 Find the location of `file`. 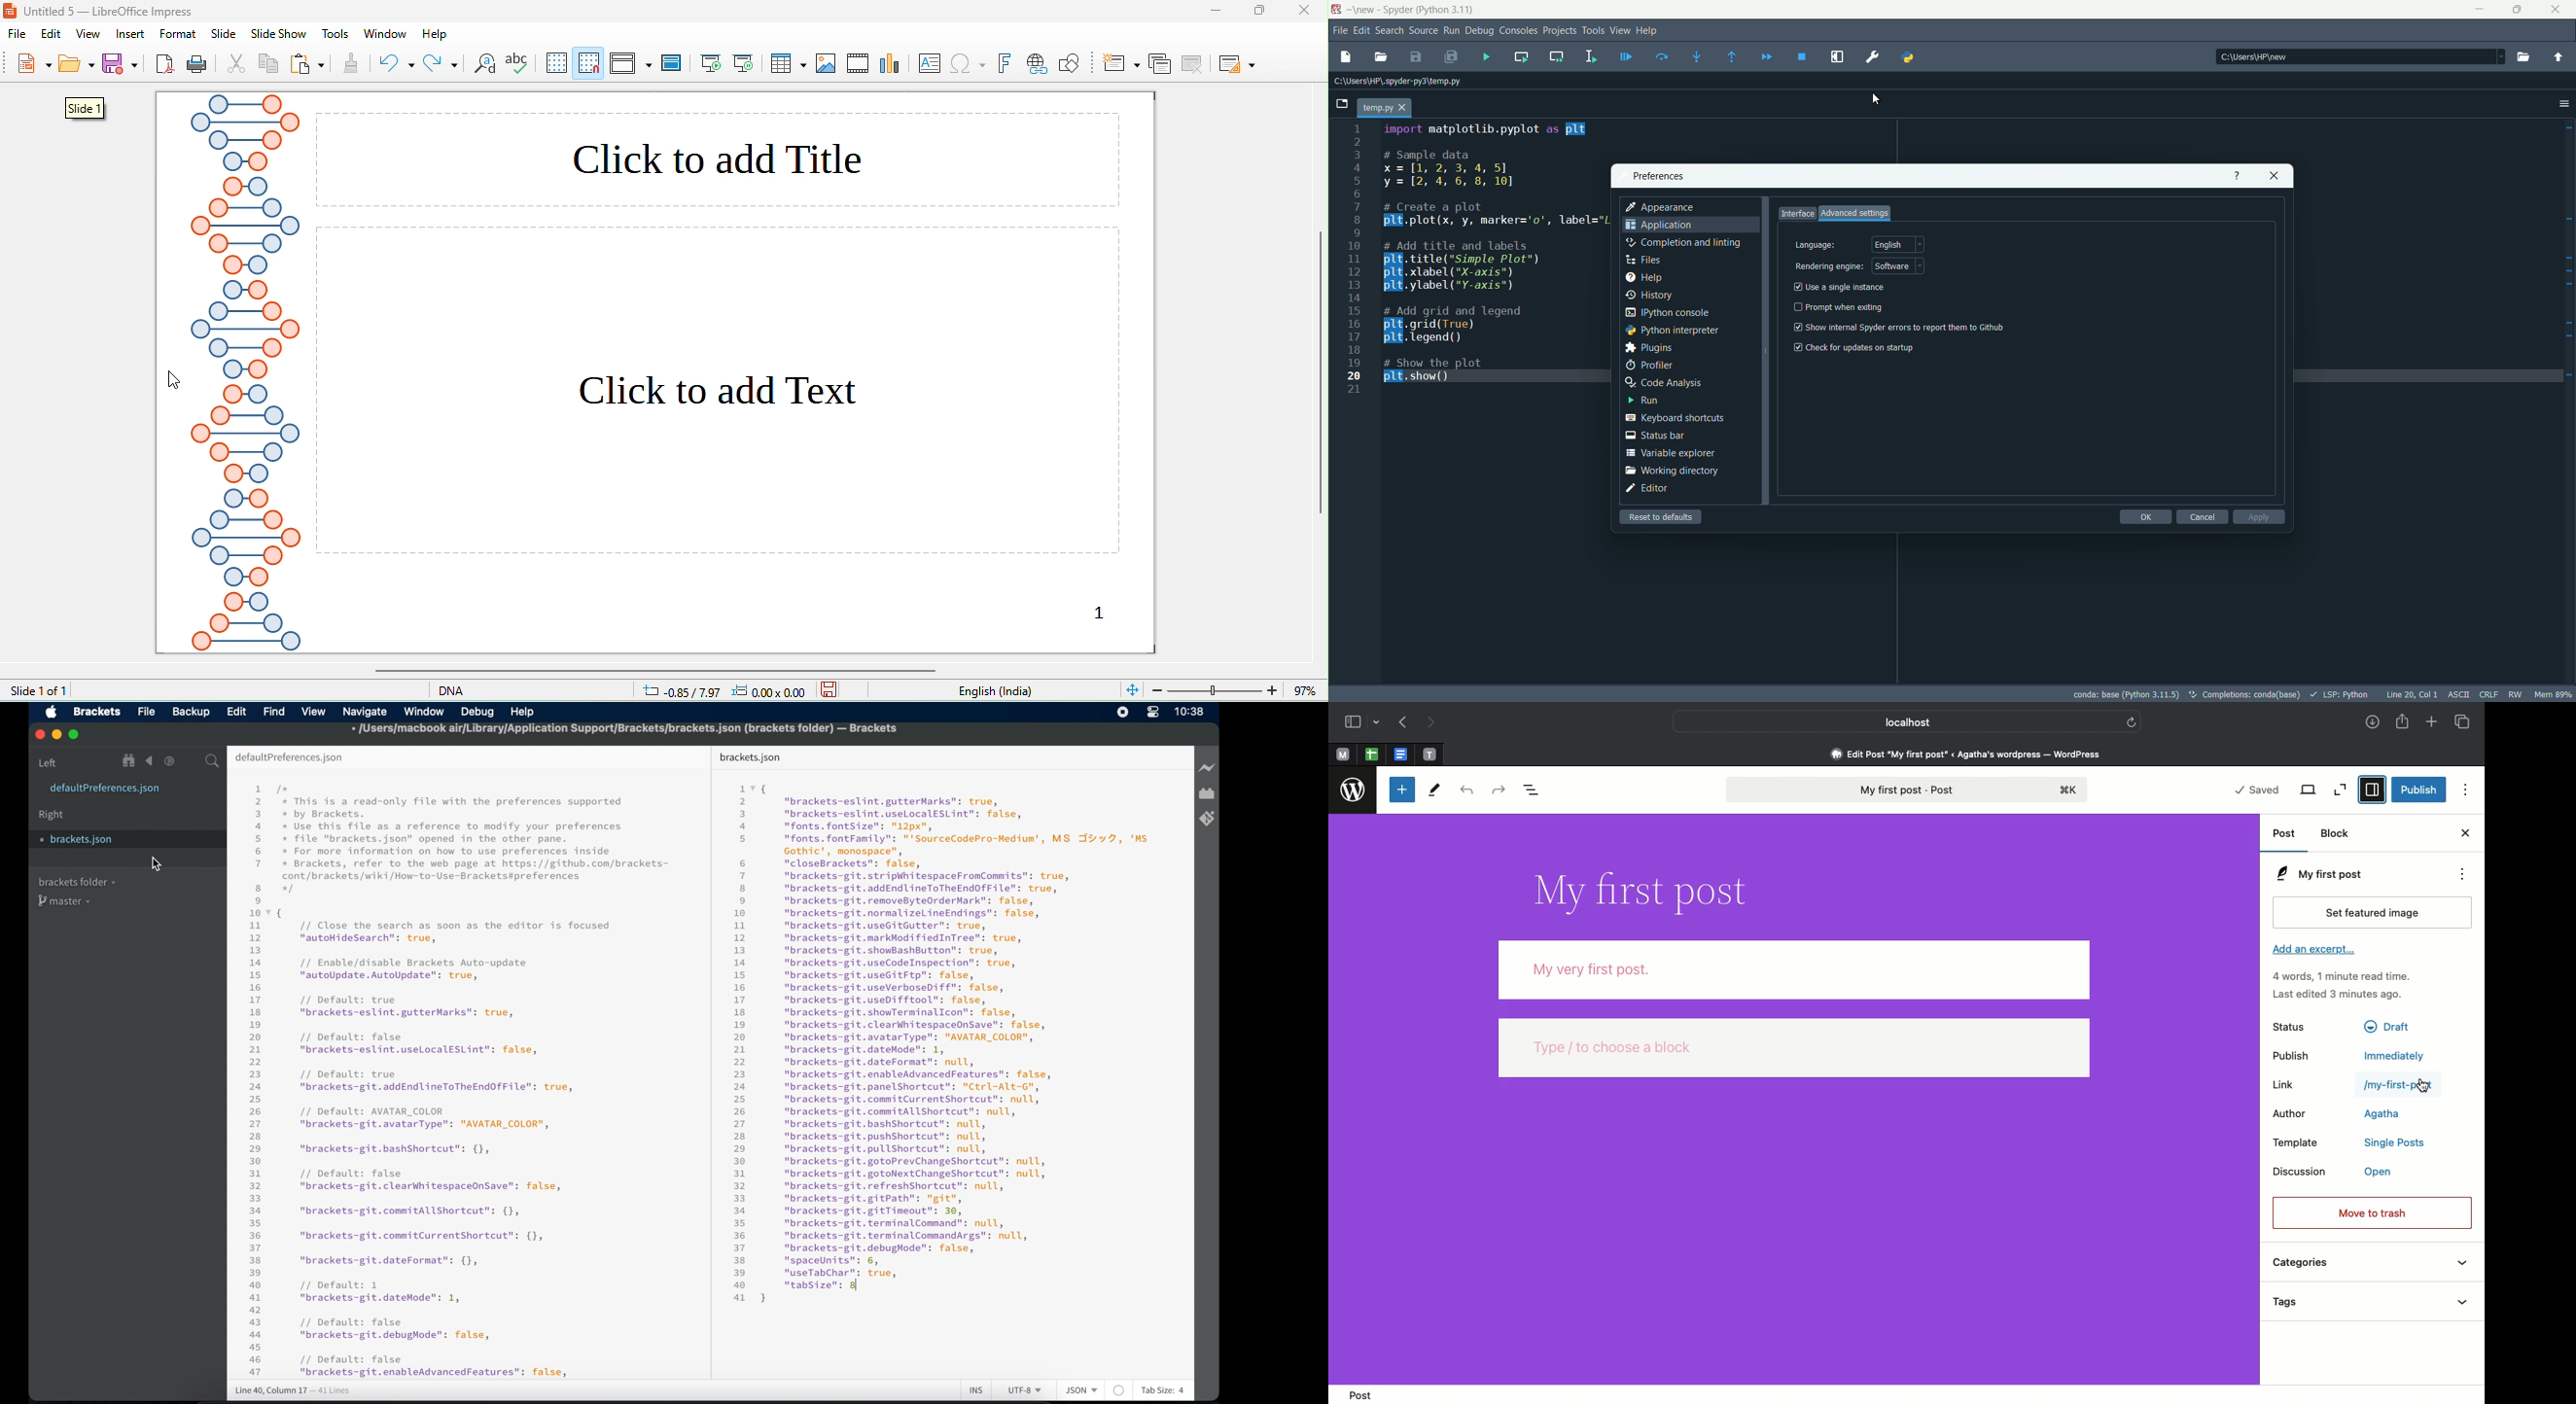

file is located at coordinates (148, 712).